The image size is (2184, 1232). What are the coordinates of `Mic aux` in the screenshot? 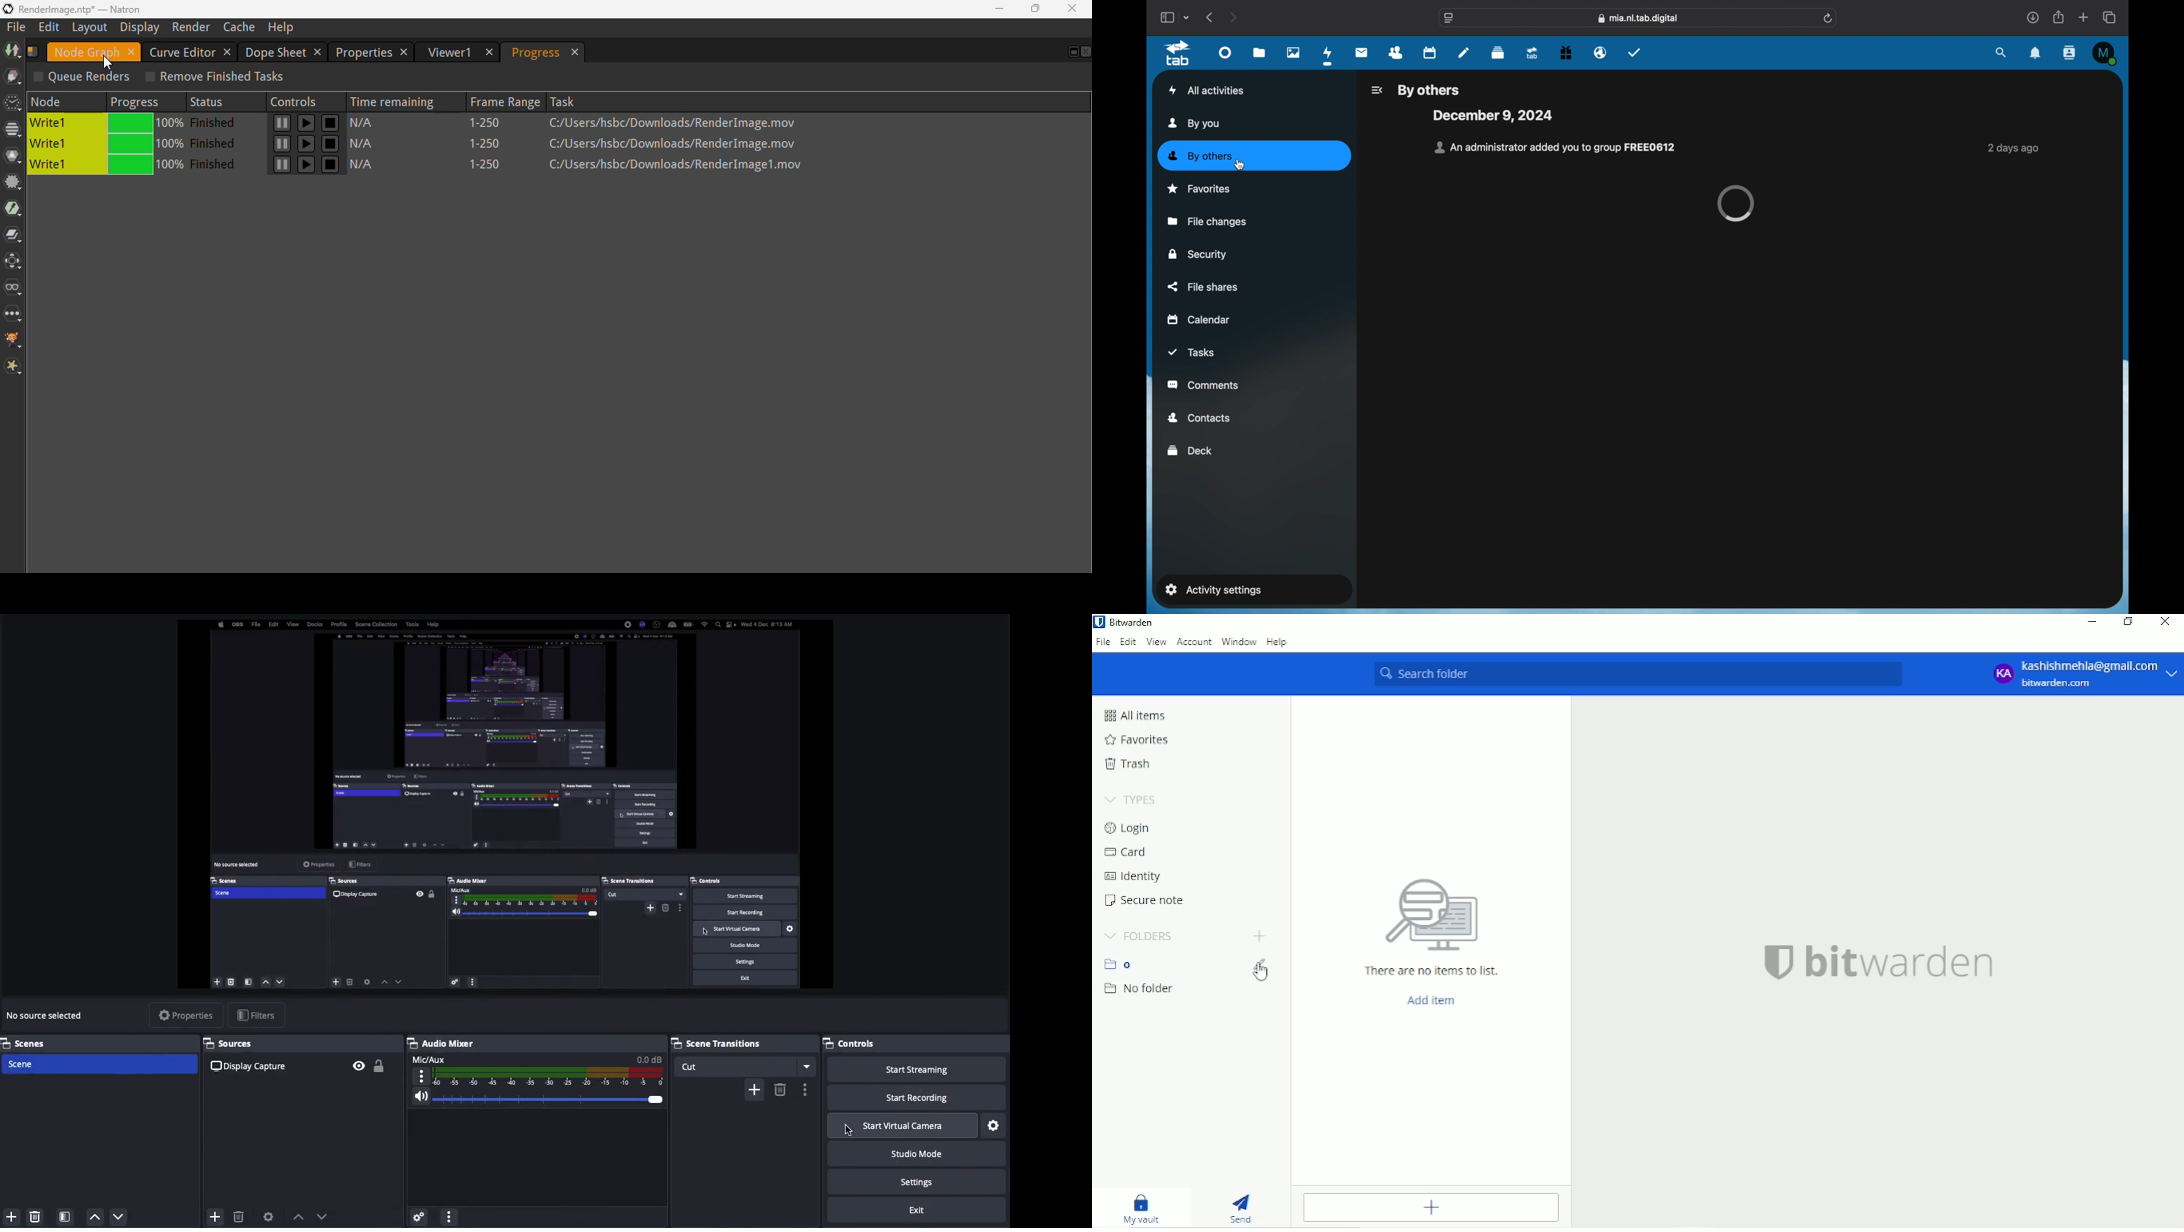 It's located at (539, 1069).